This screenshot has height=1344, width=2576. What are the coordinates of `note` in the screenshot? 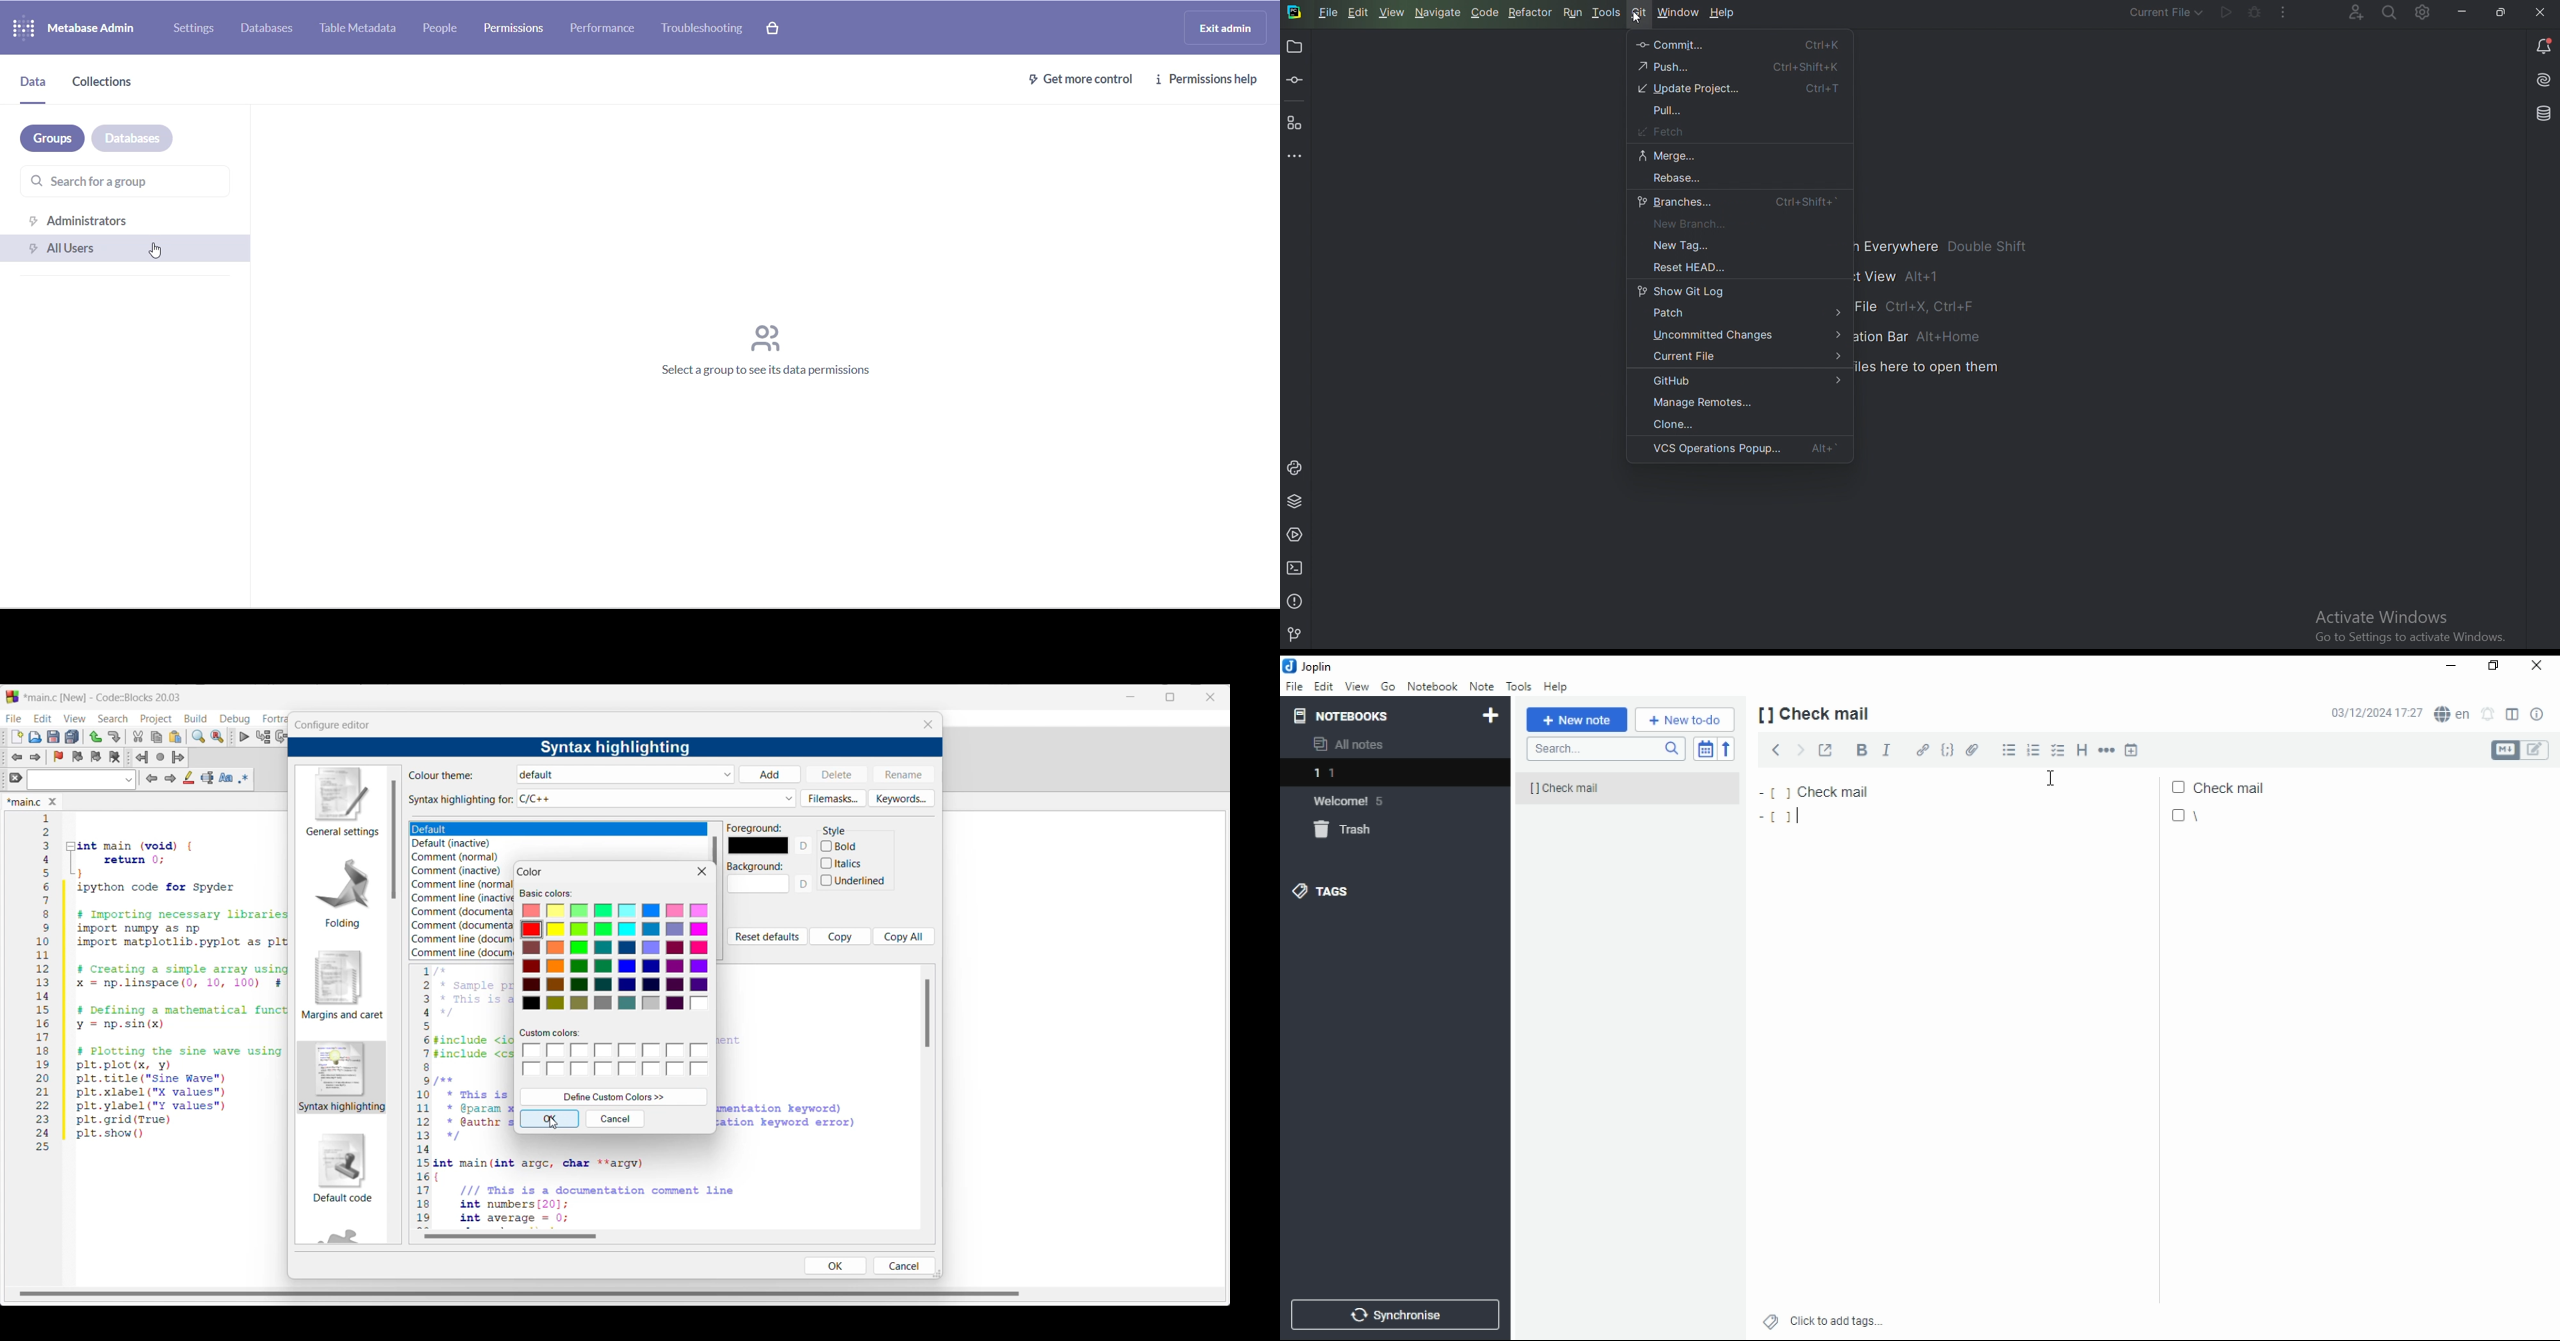 It's located at (1481, 687).